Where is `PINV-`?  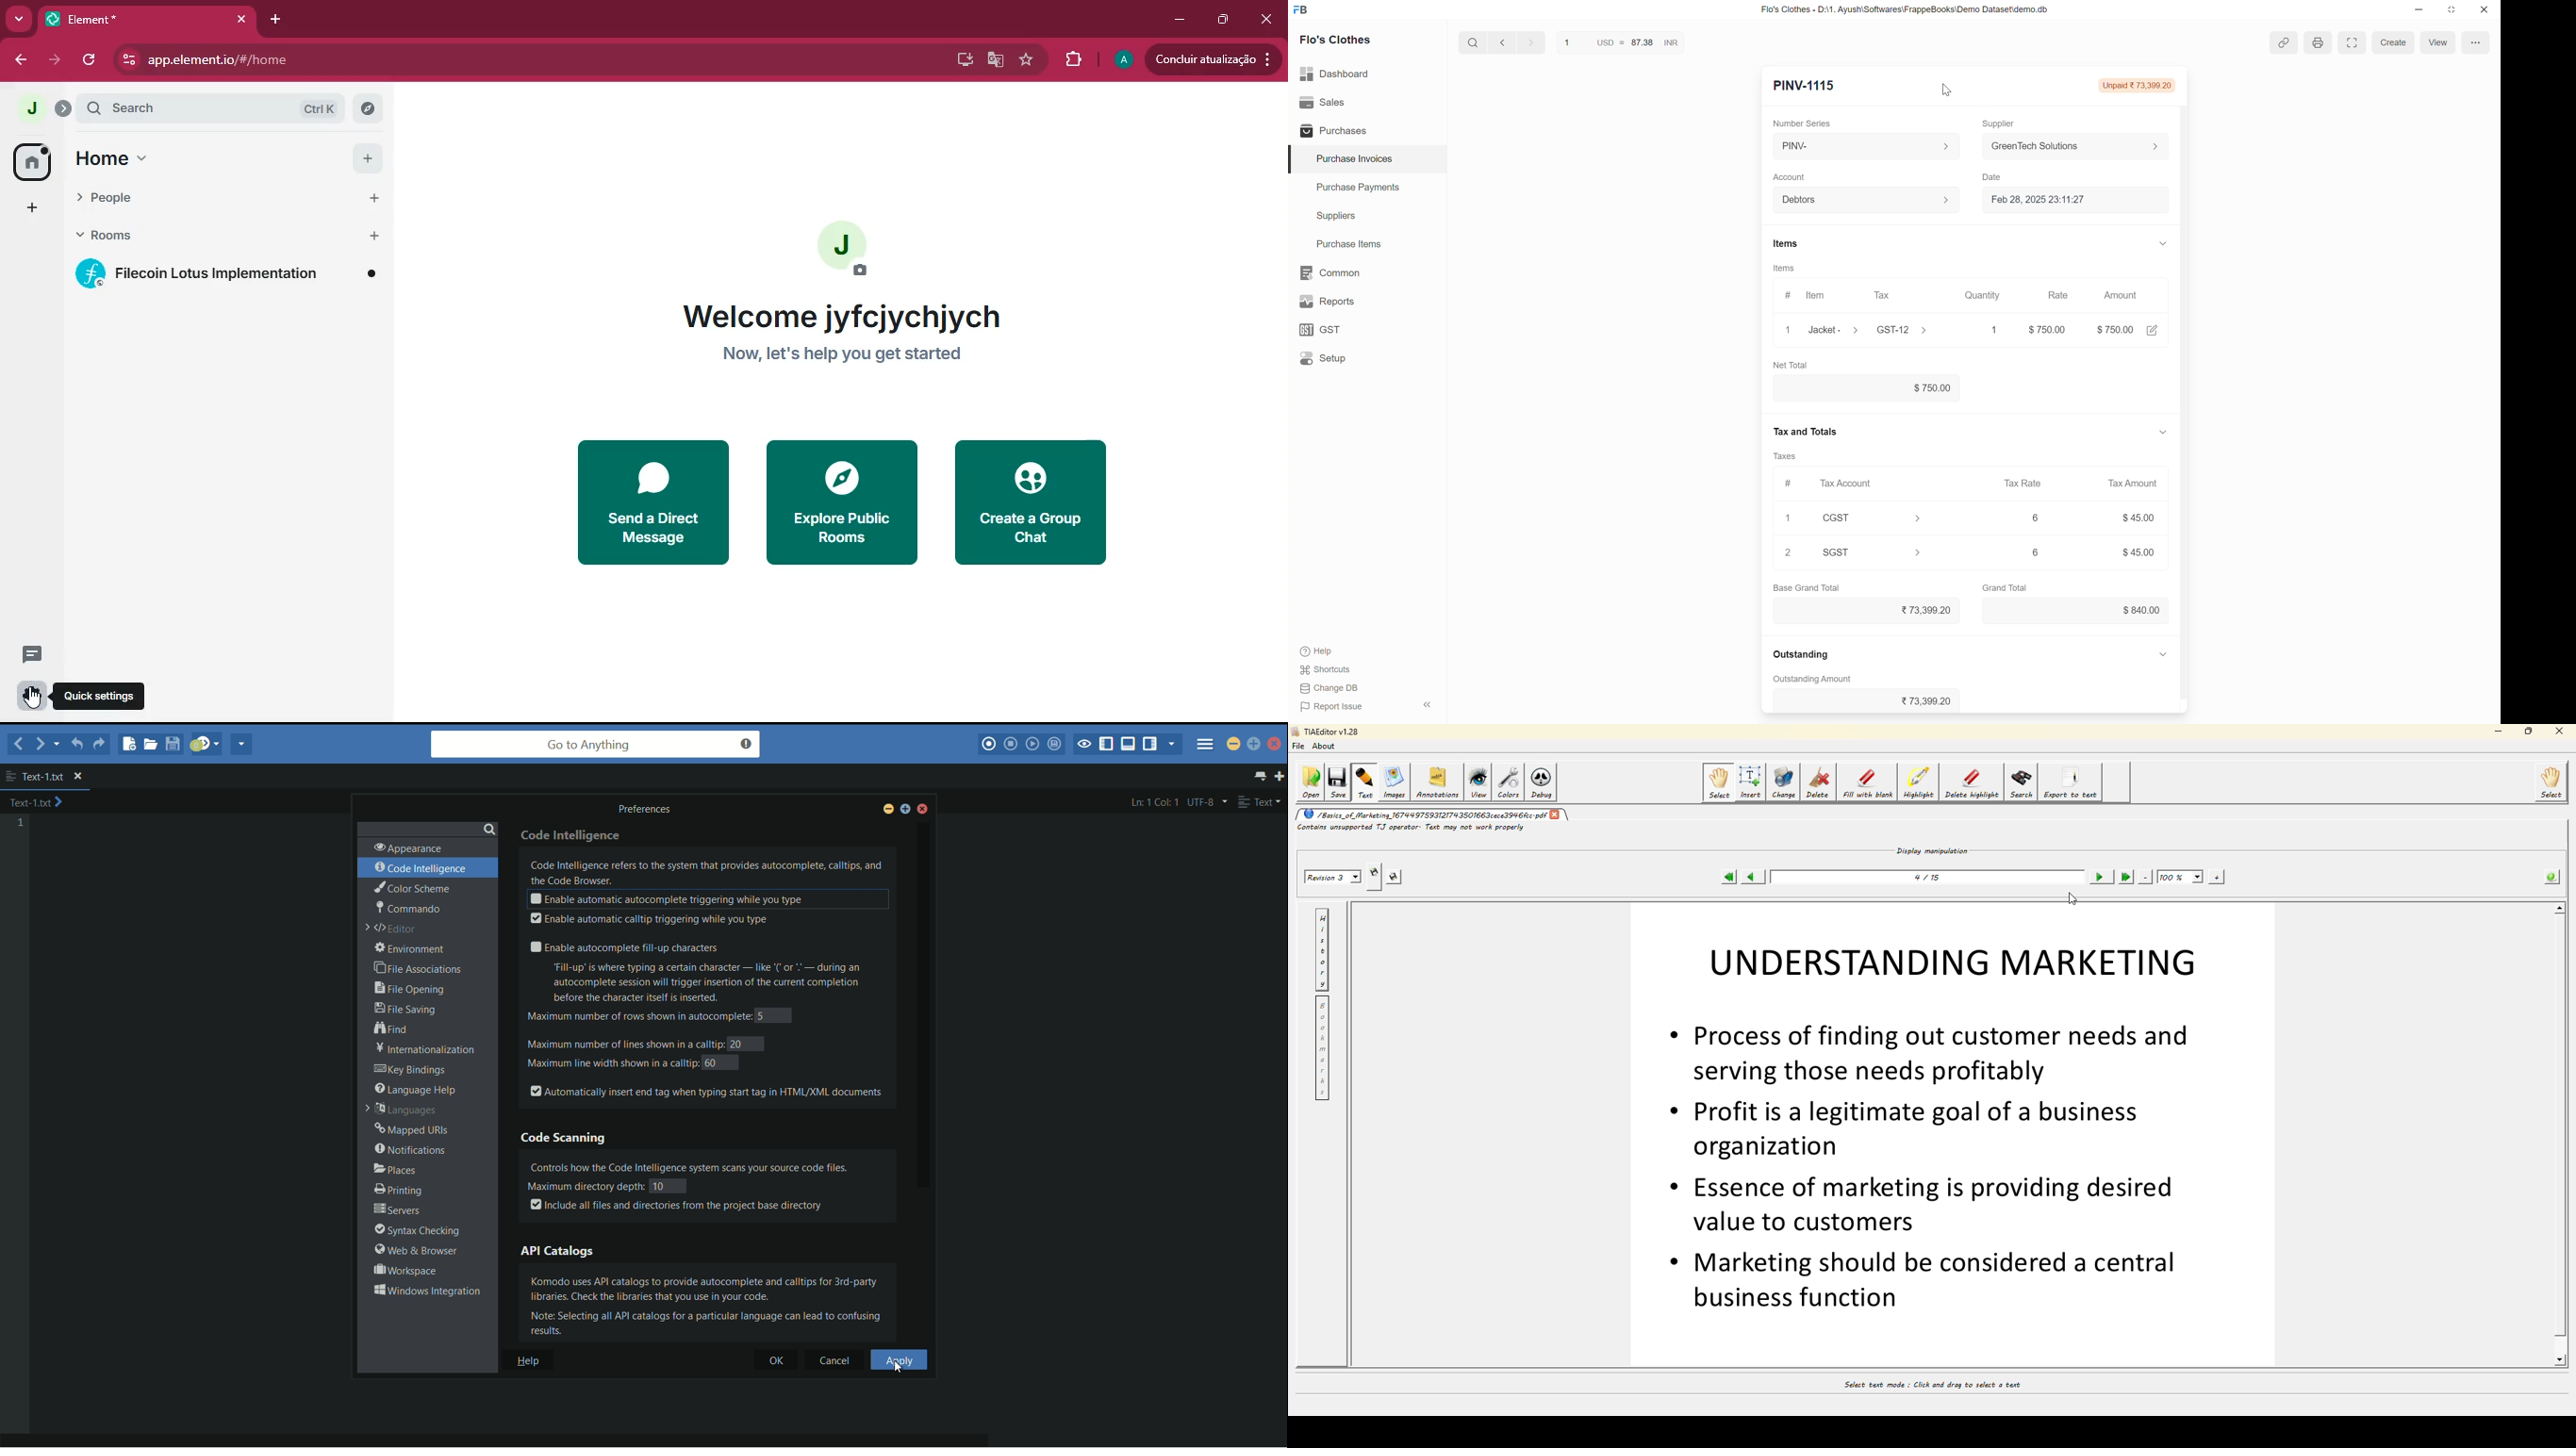 PINV- is located at coordinates (1856, 146).